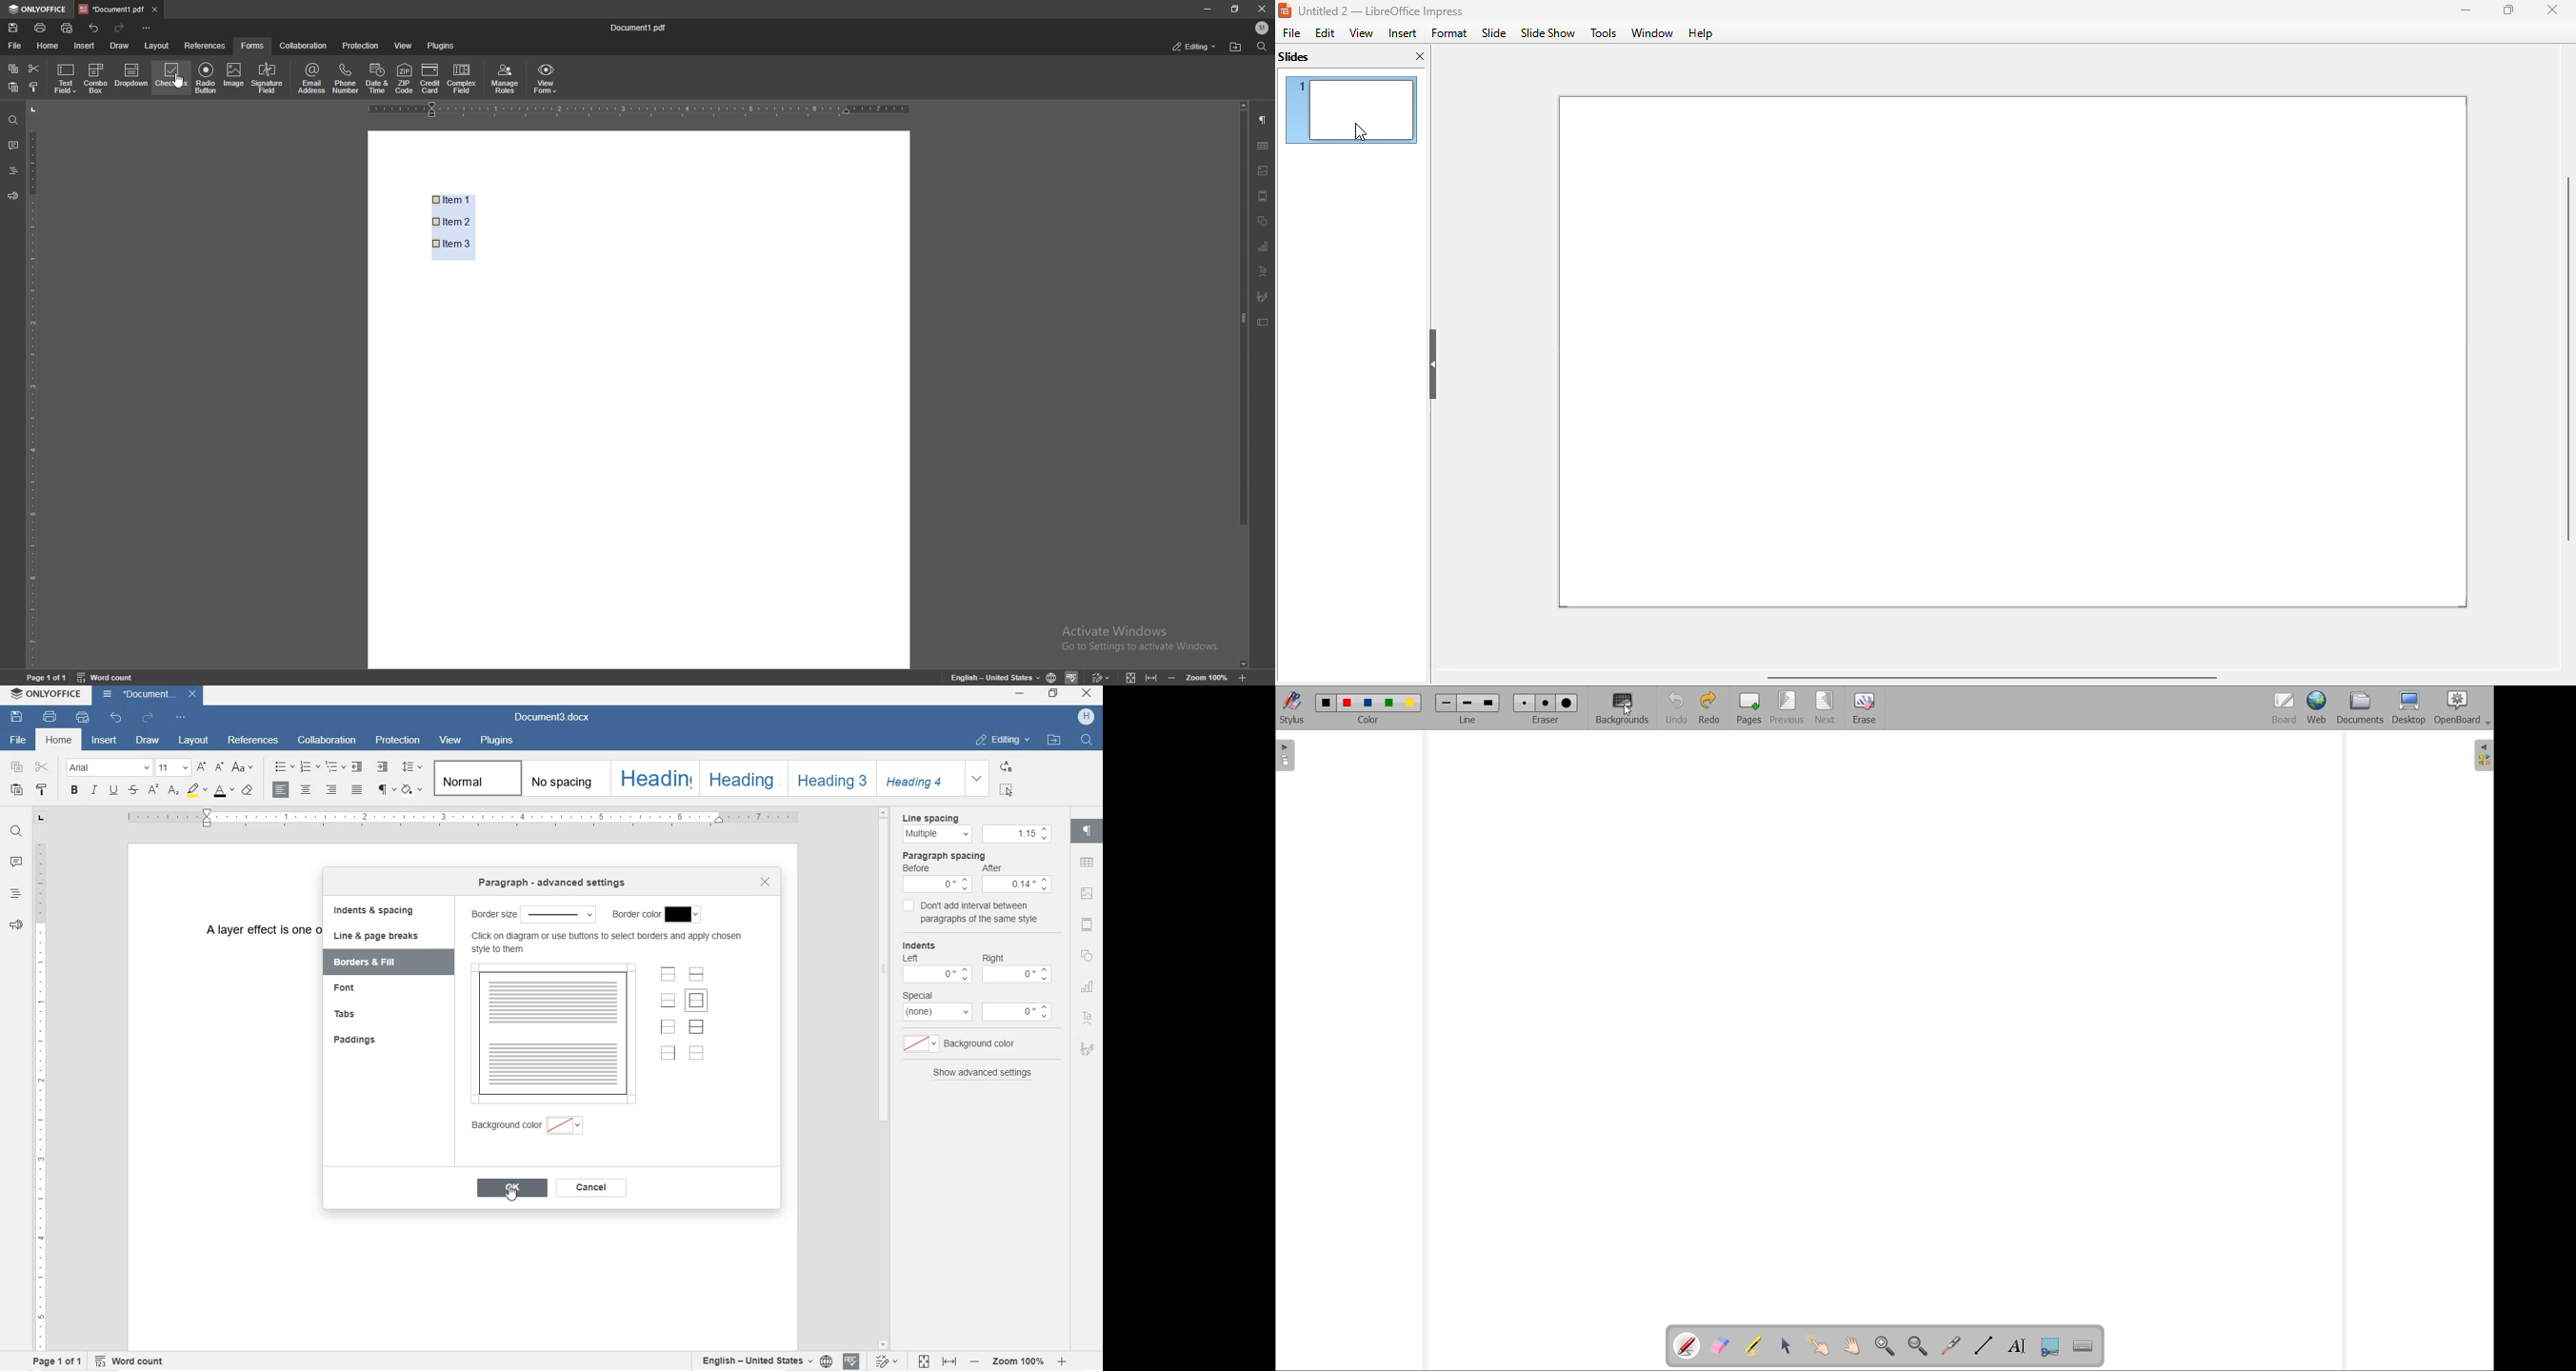 The height and width of the screenshot is (1372, 2576). I want to click on vertical scale, so click(34, 385).